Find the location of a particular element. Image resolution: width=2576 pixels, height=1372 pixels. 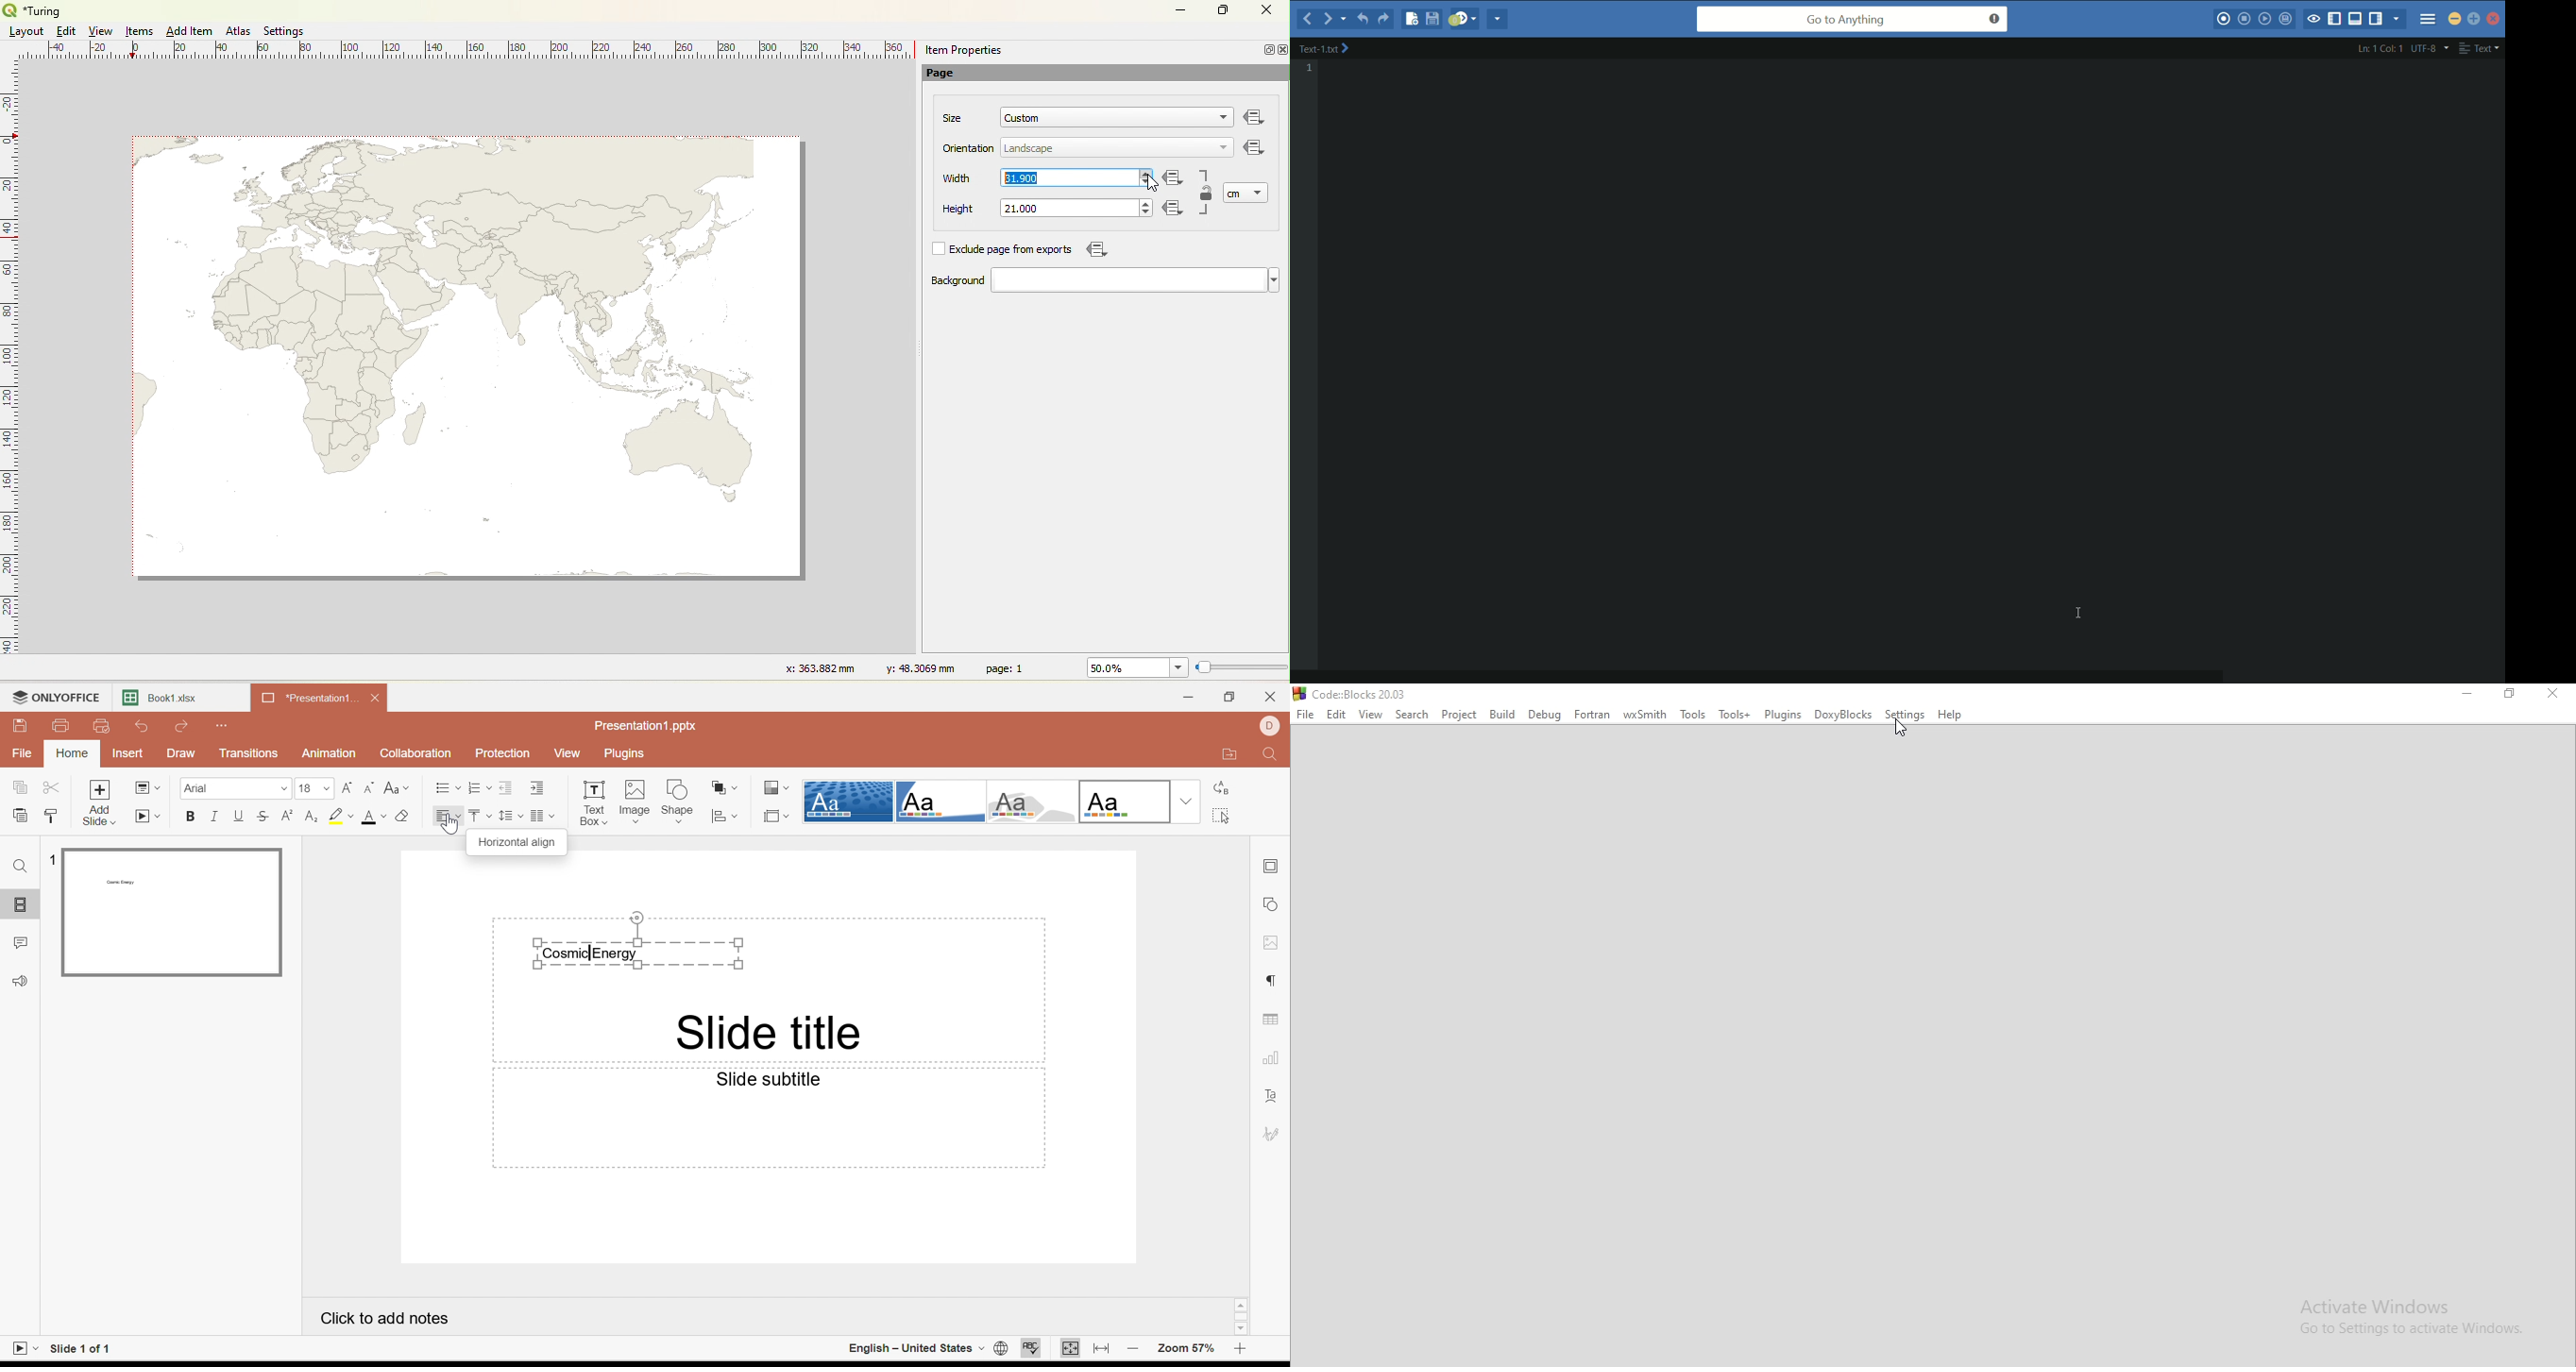

Select is located at coordinates (1414, 716).